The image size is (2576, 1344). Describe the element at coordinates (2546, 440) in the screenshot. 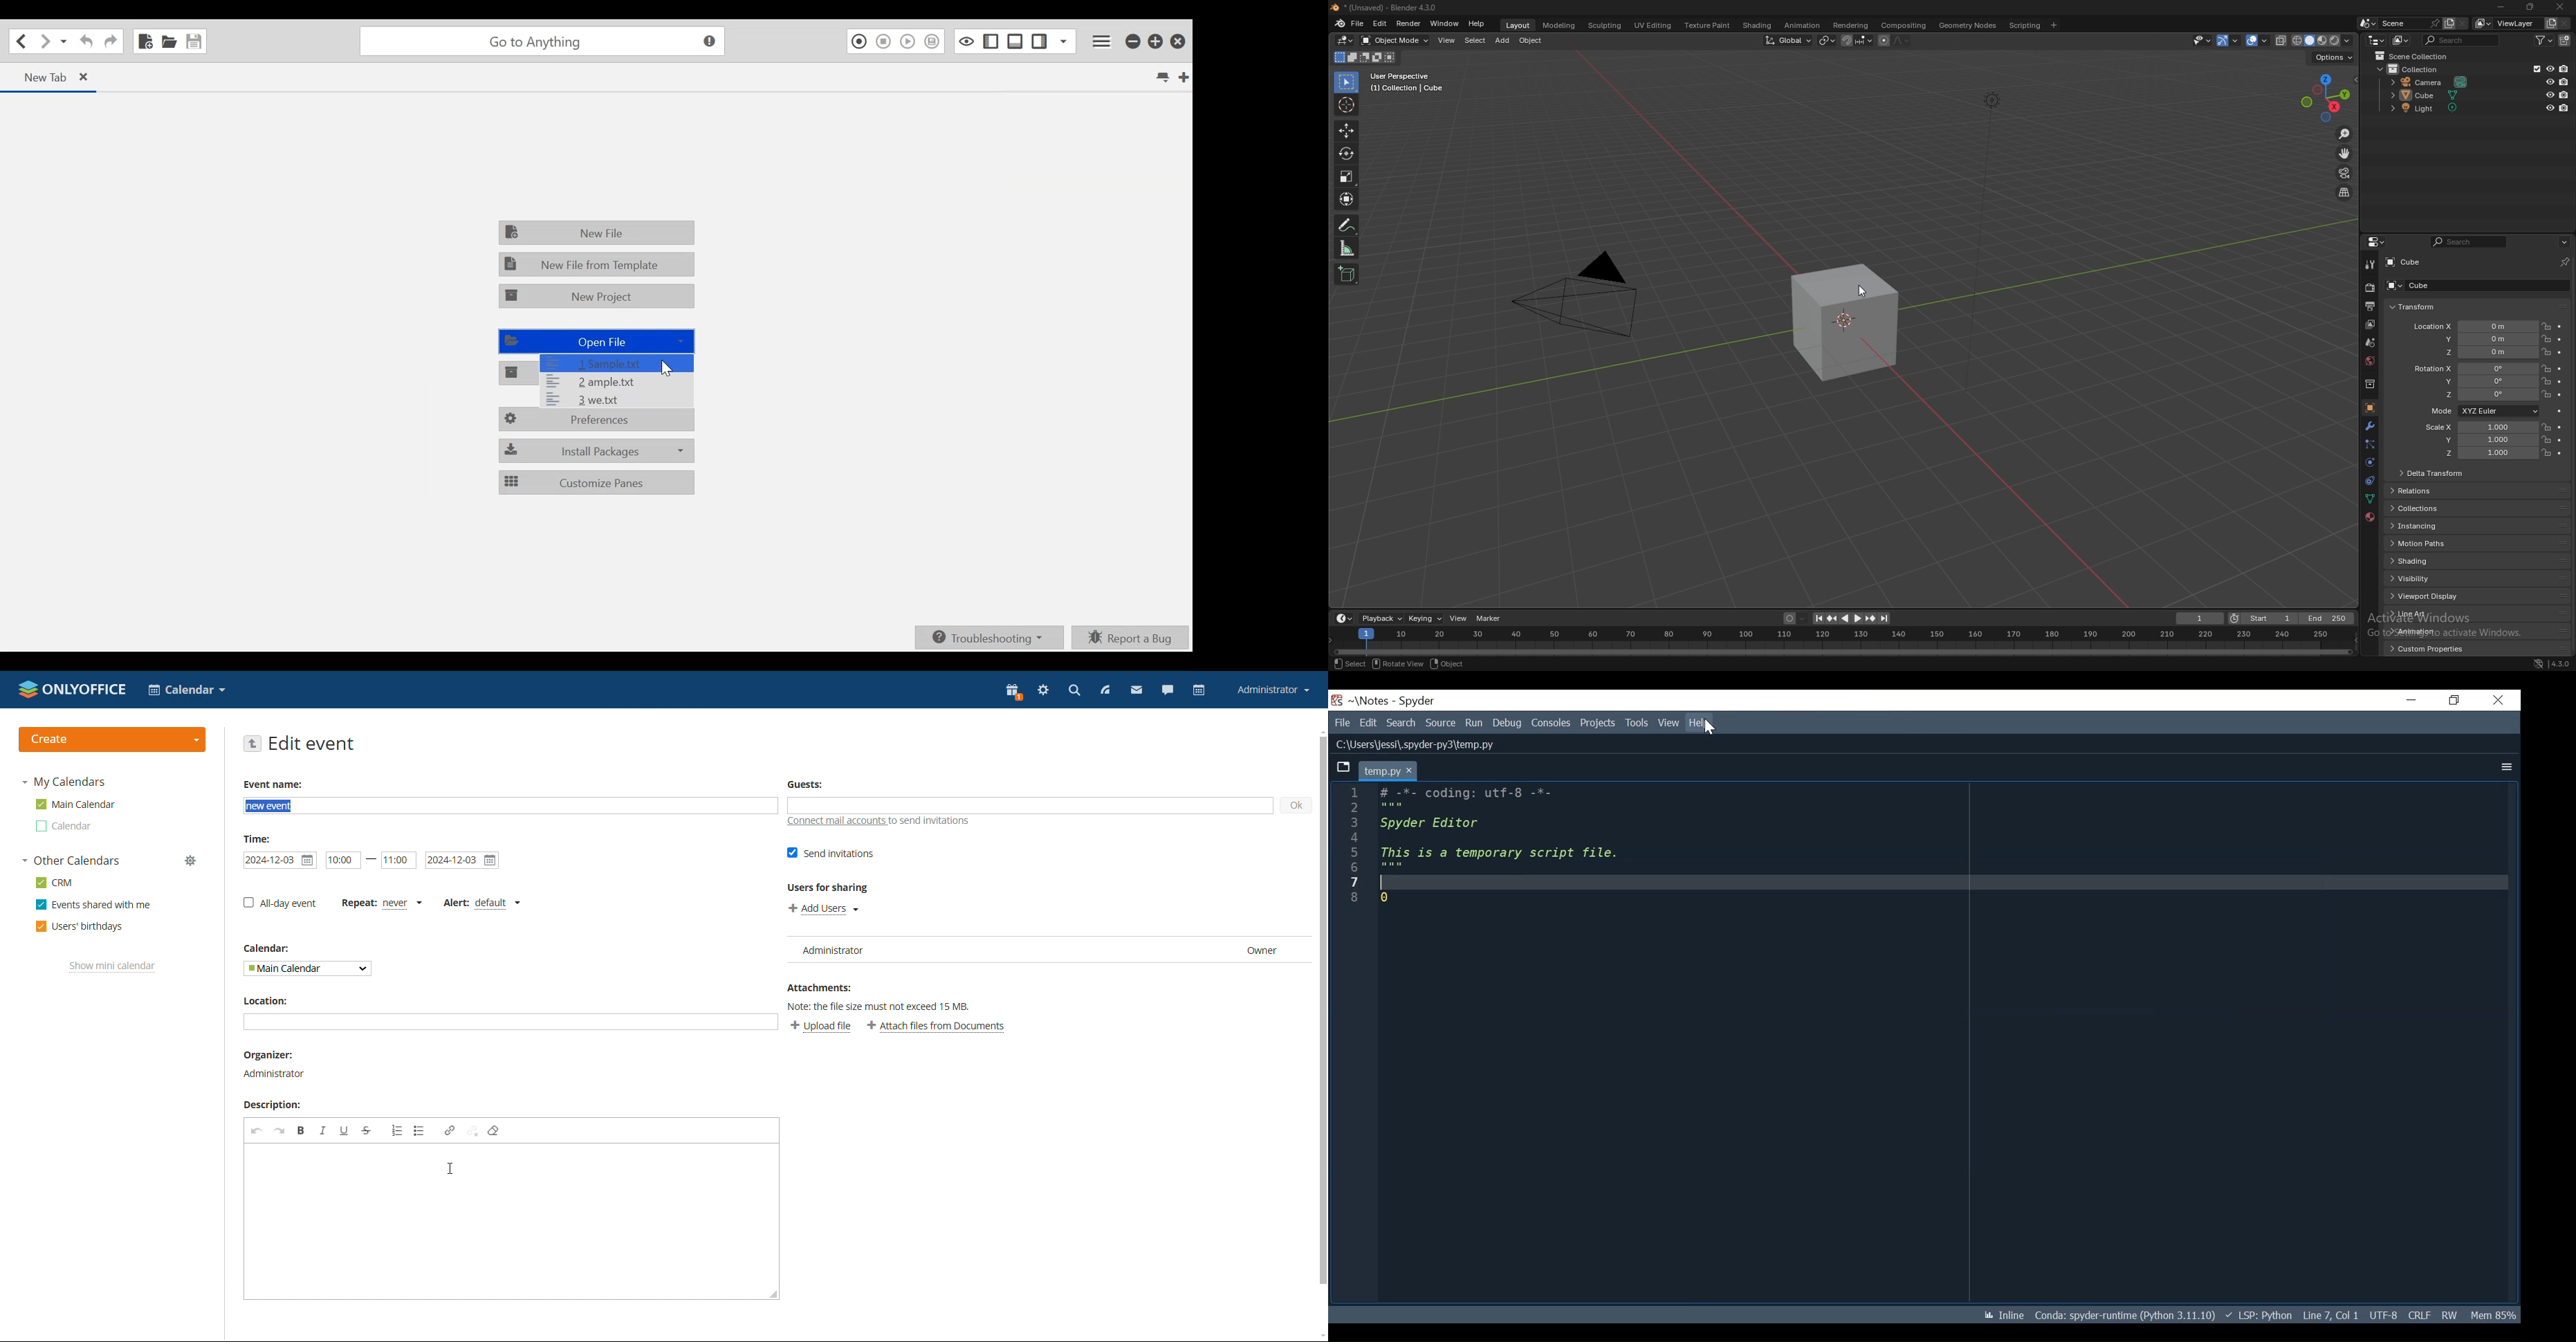

I see `lock` at that location.